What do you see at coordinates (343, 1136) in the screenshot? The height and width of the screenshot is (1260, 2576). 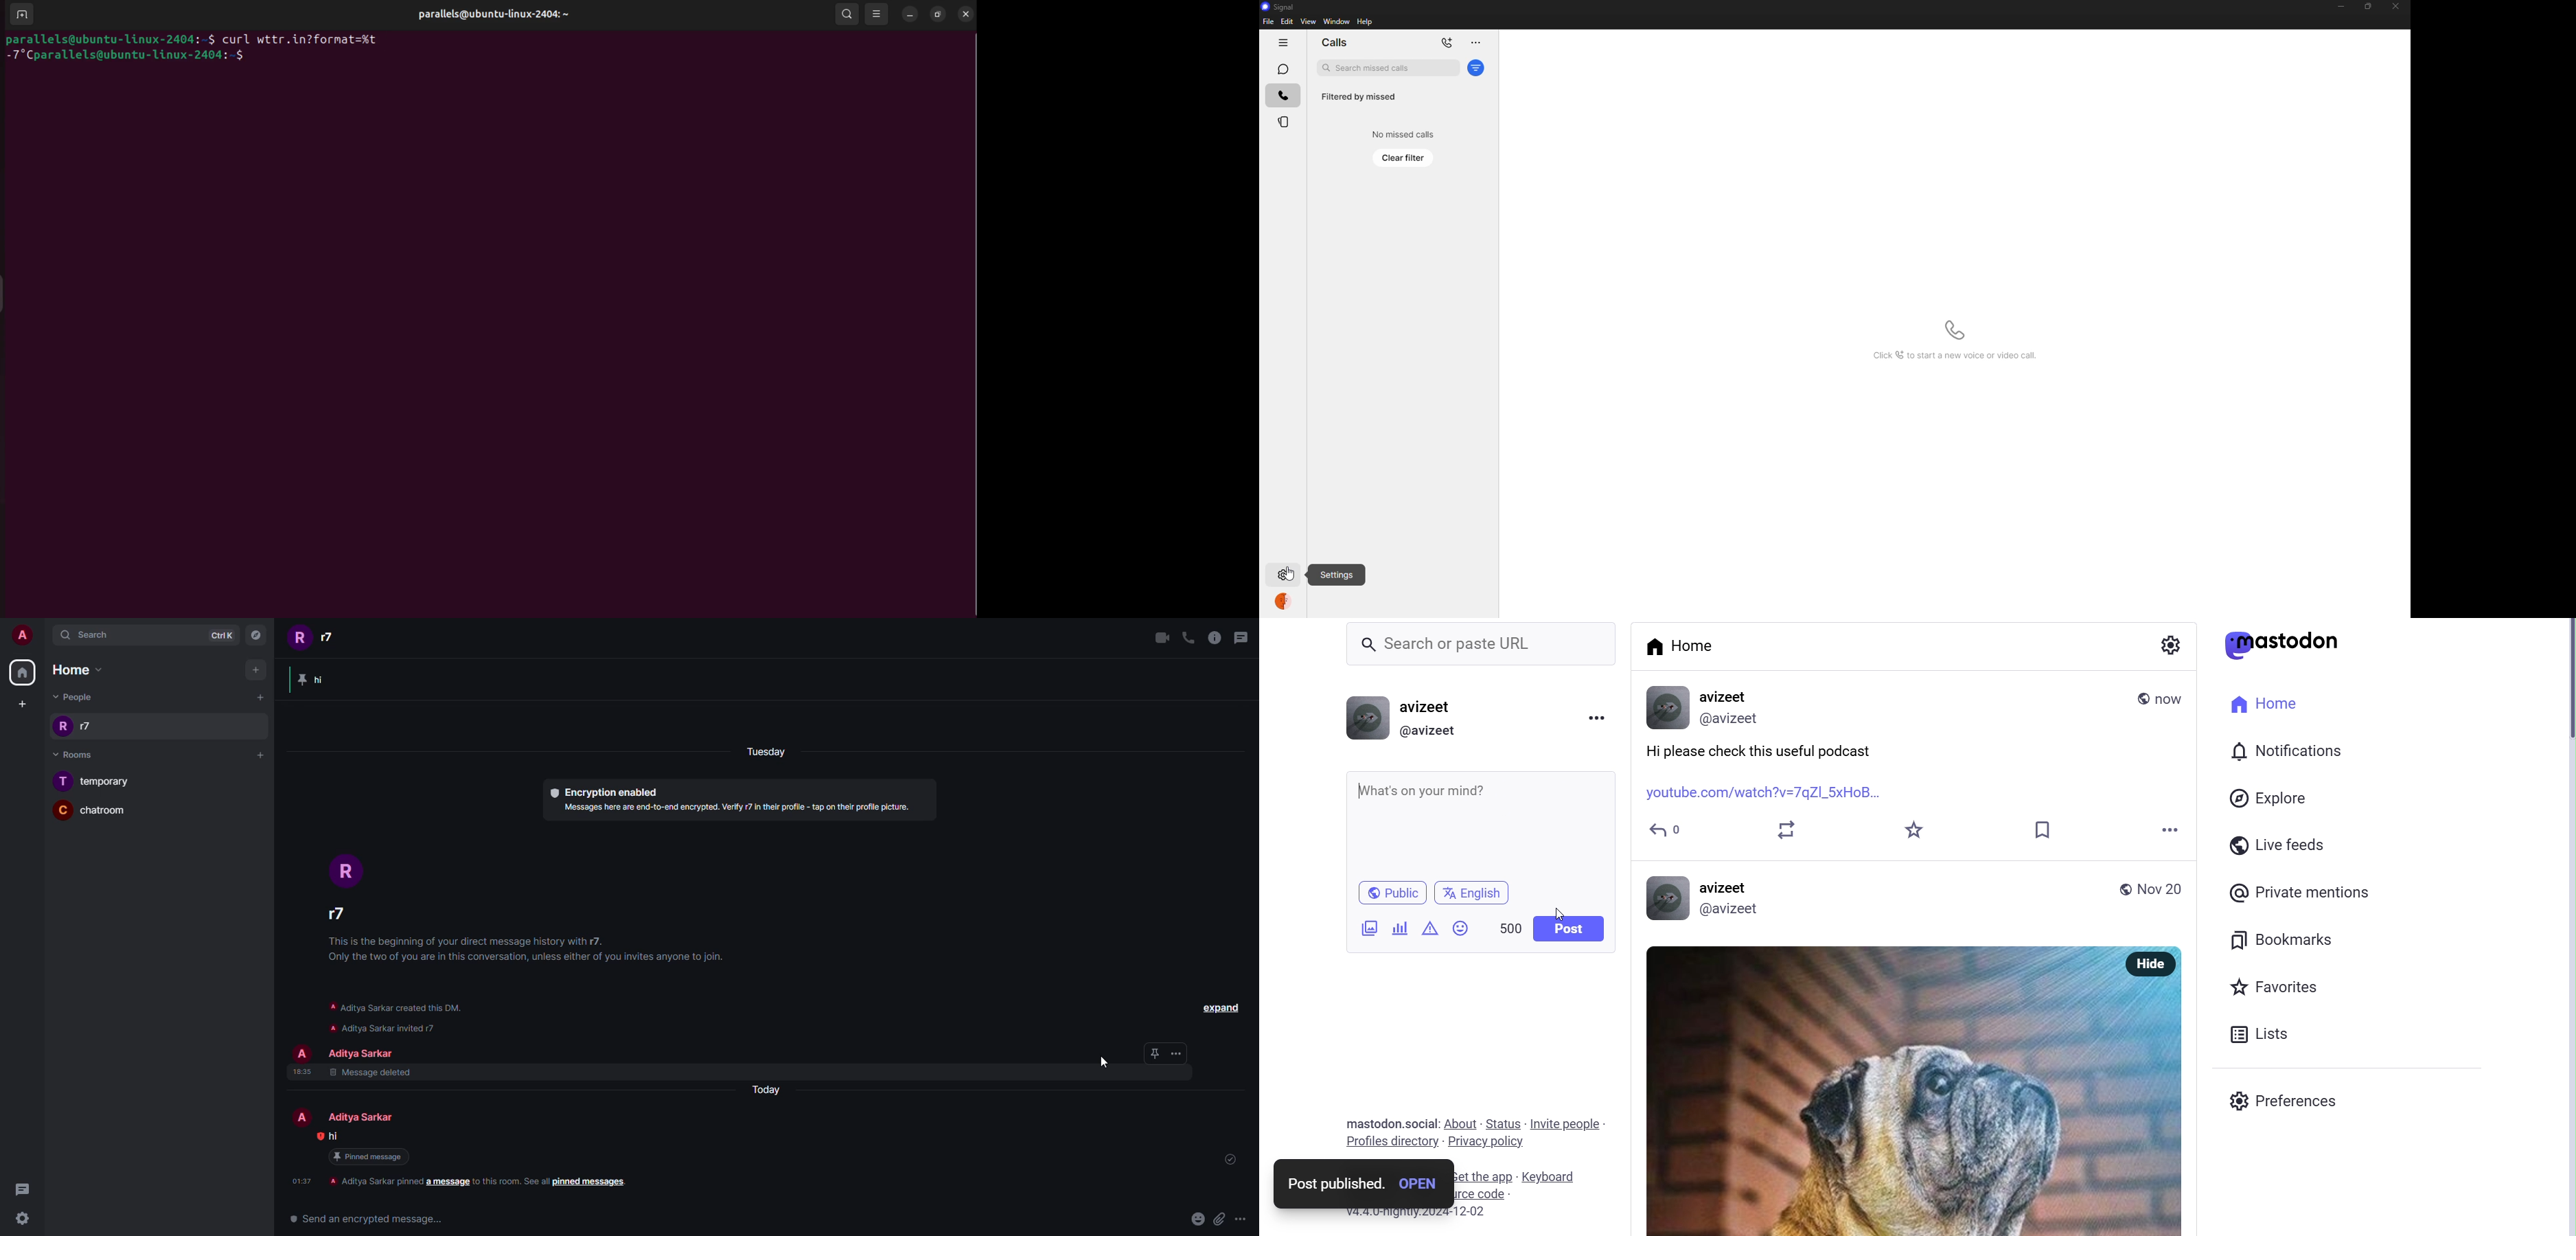 I see `hi` at bounding box center [343, 1136].